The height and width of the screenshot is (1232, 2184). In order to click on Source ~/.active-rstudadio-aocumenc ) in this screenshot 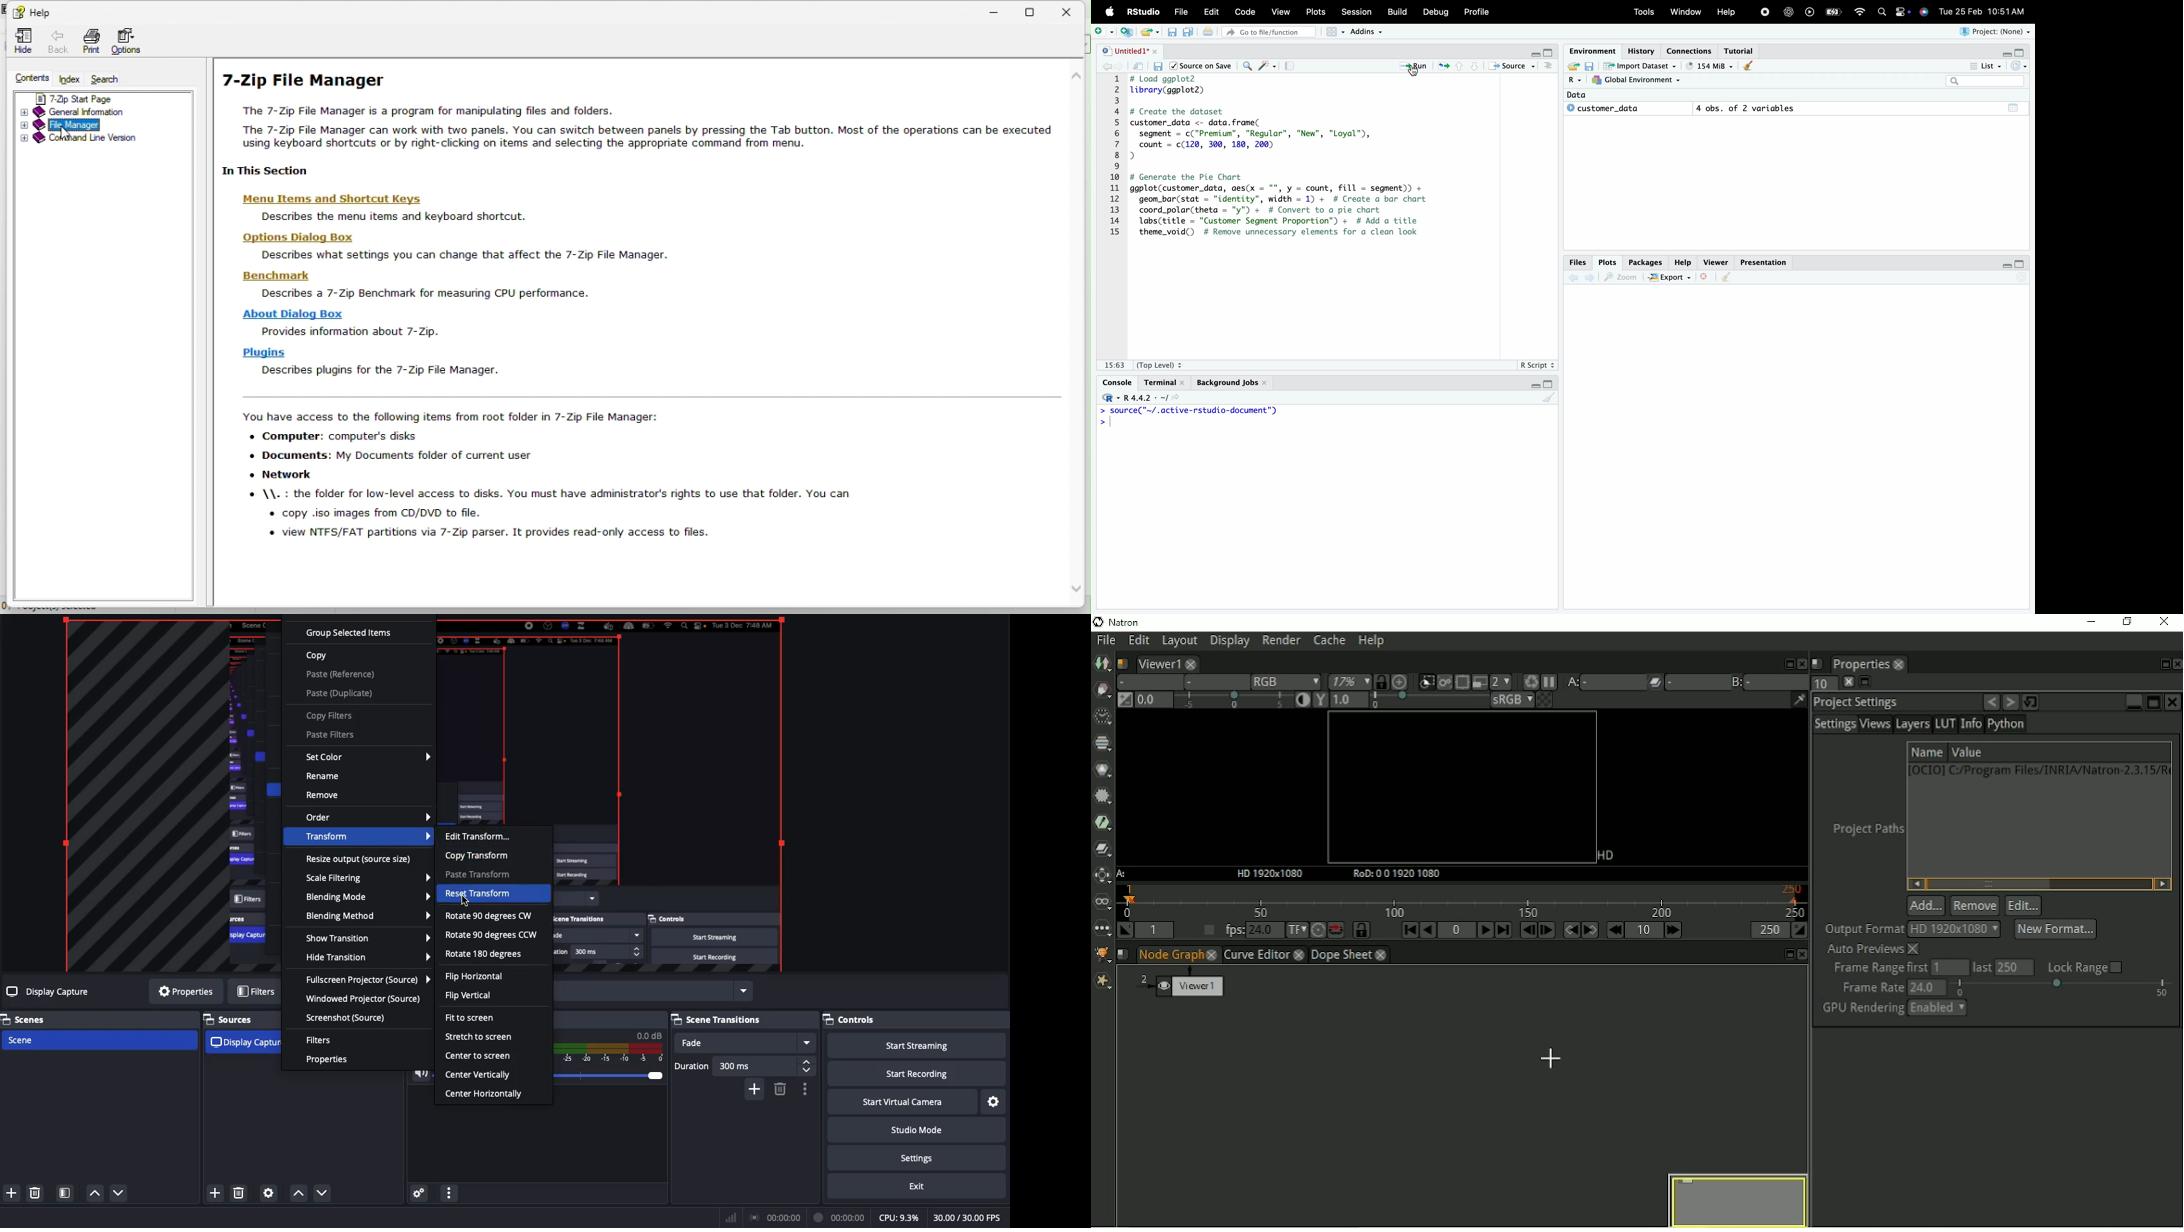, I will do `click(1196, 415)`.